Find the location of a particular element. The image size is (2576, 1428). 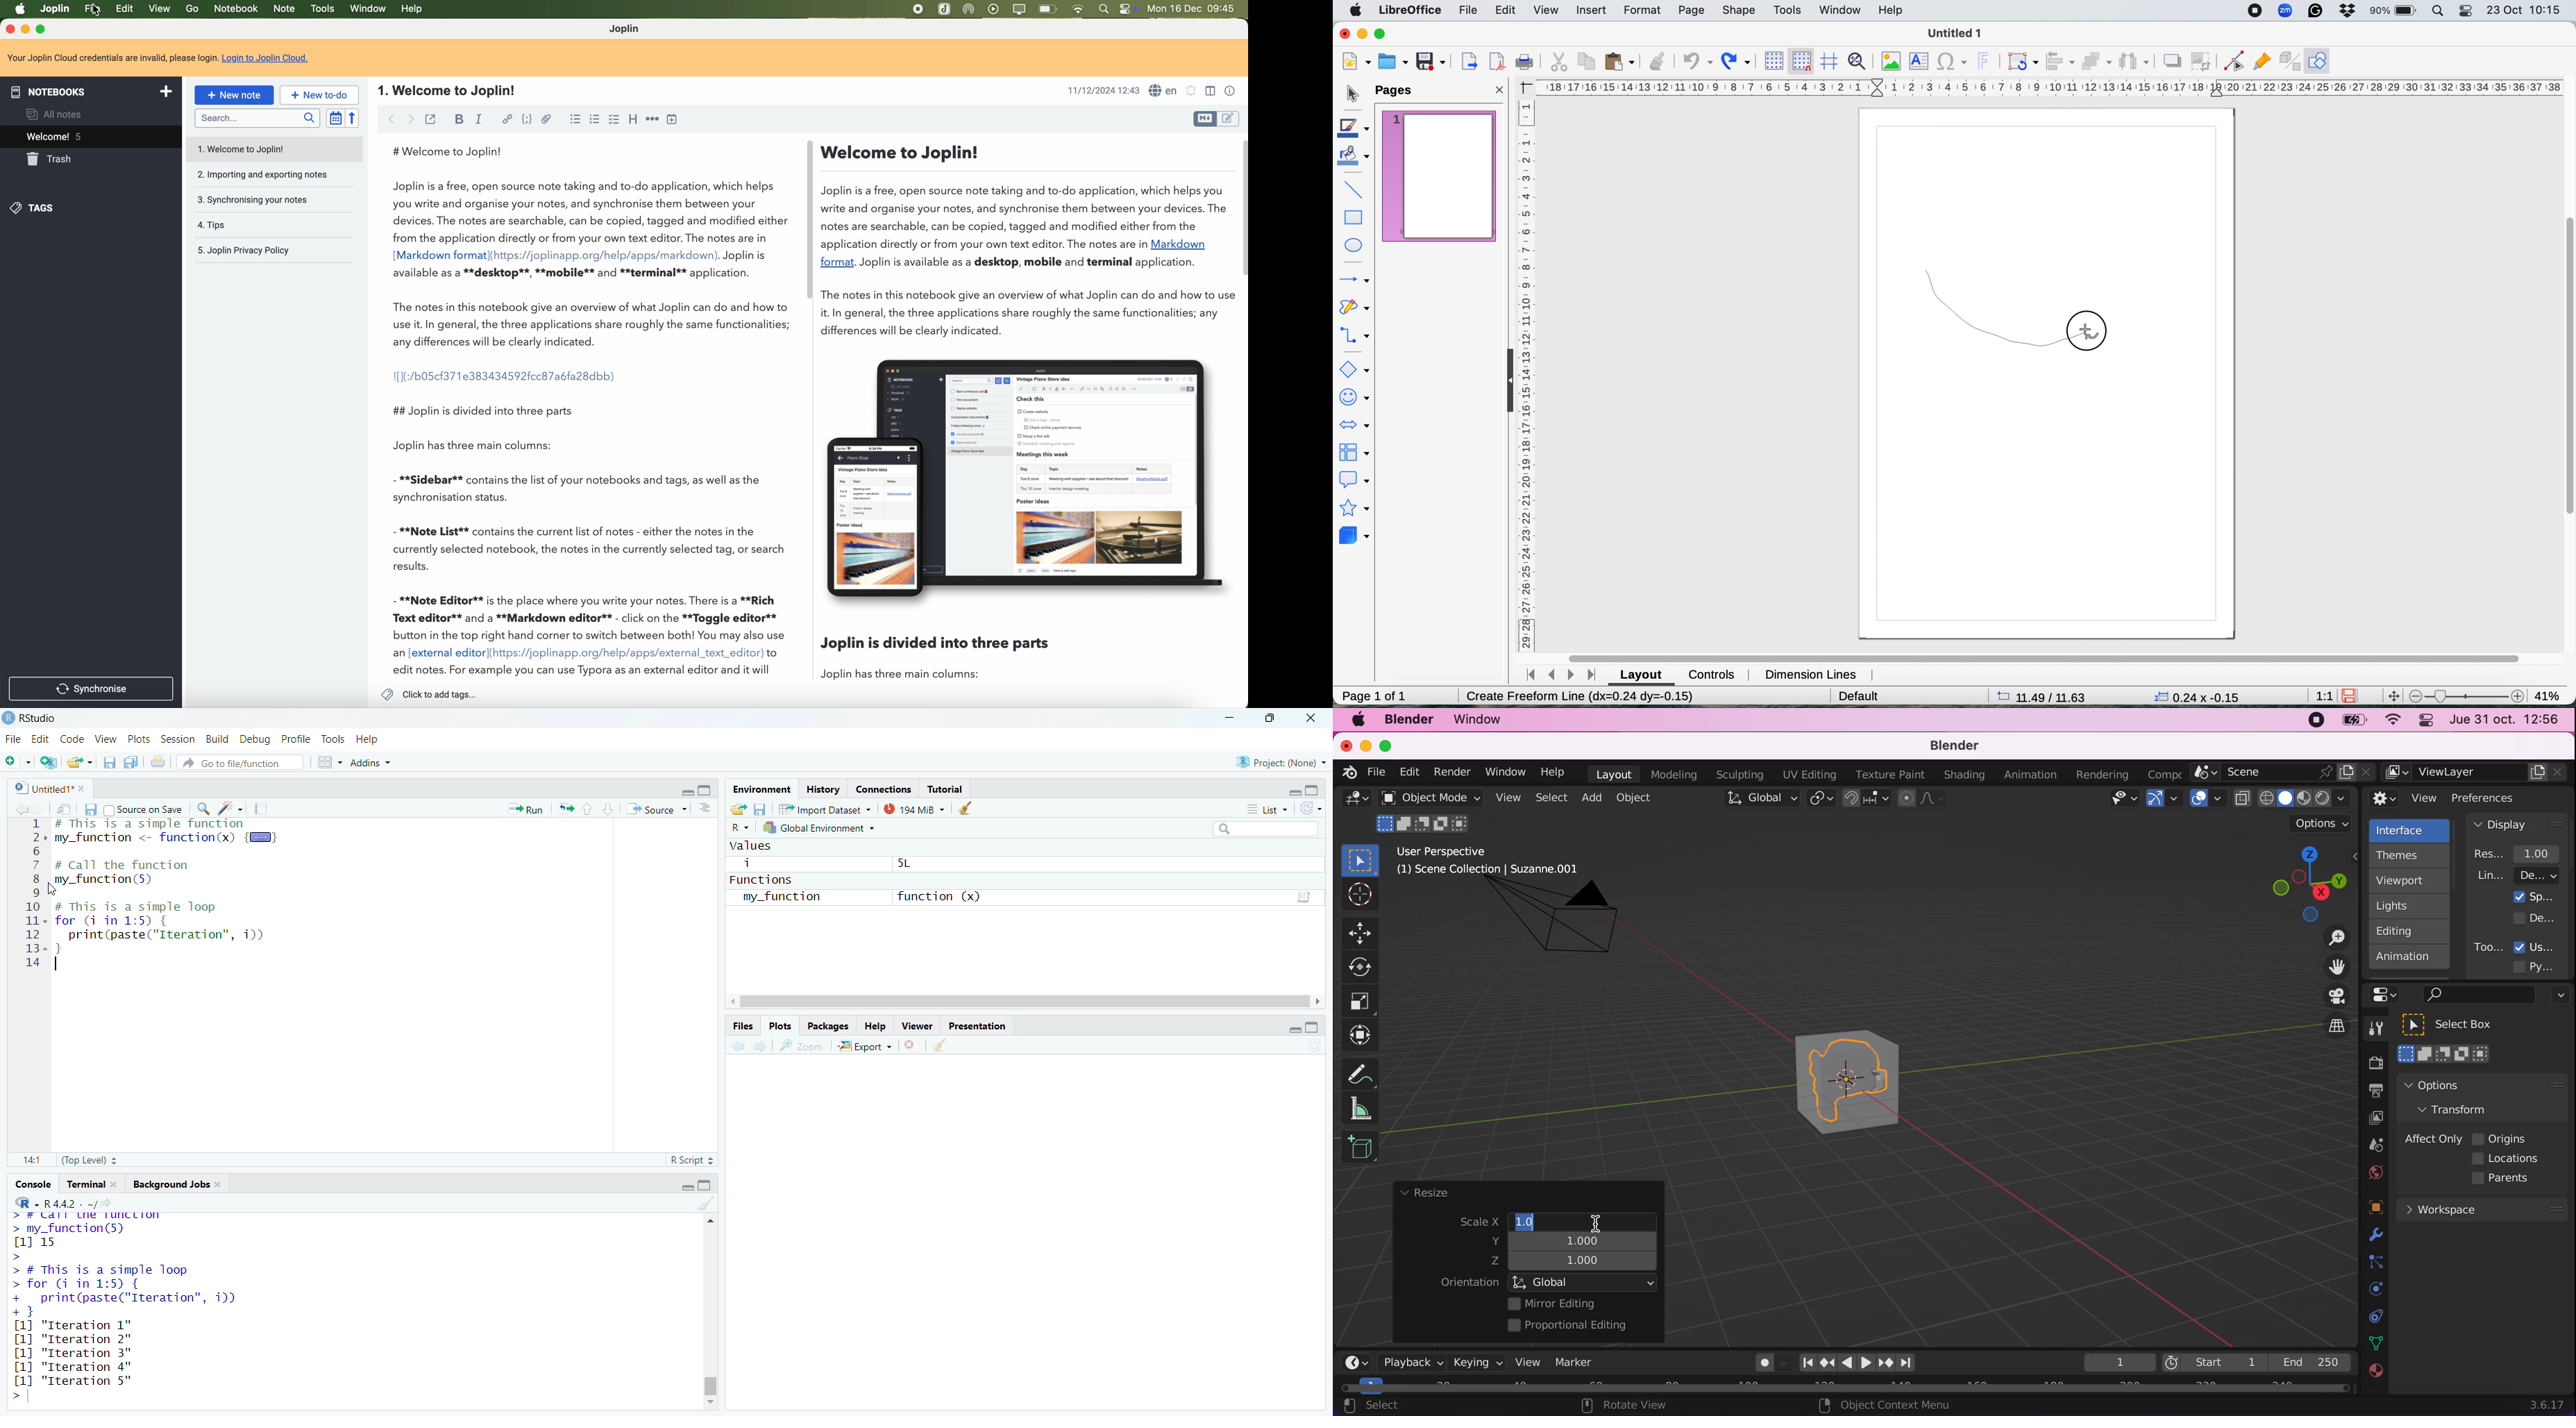

go forward to next source location is located at coordinates (41, 808).